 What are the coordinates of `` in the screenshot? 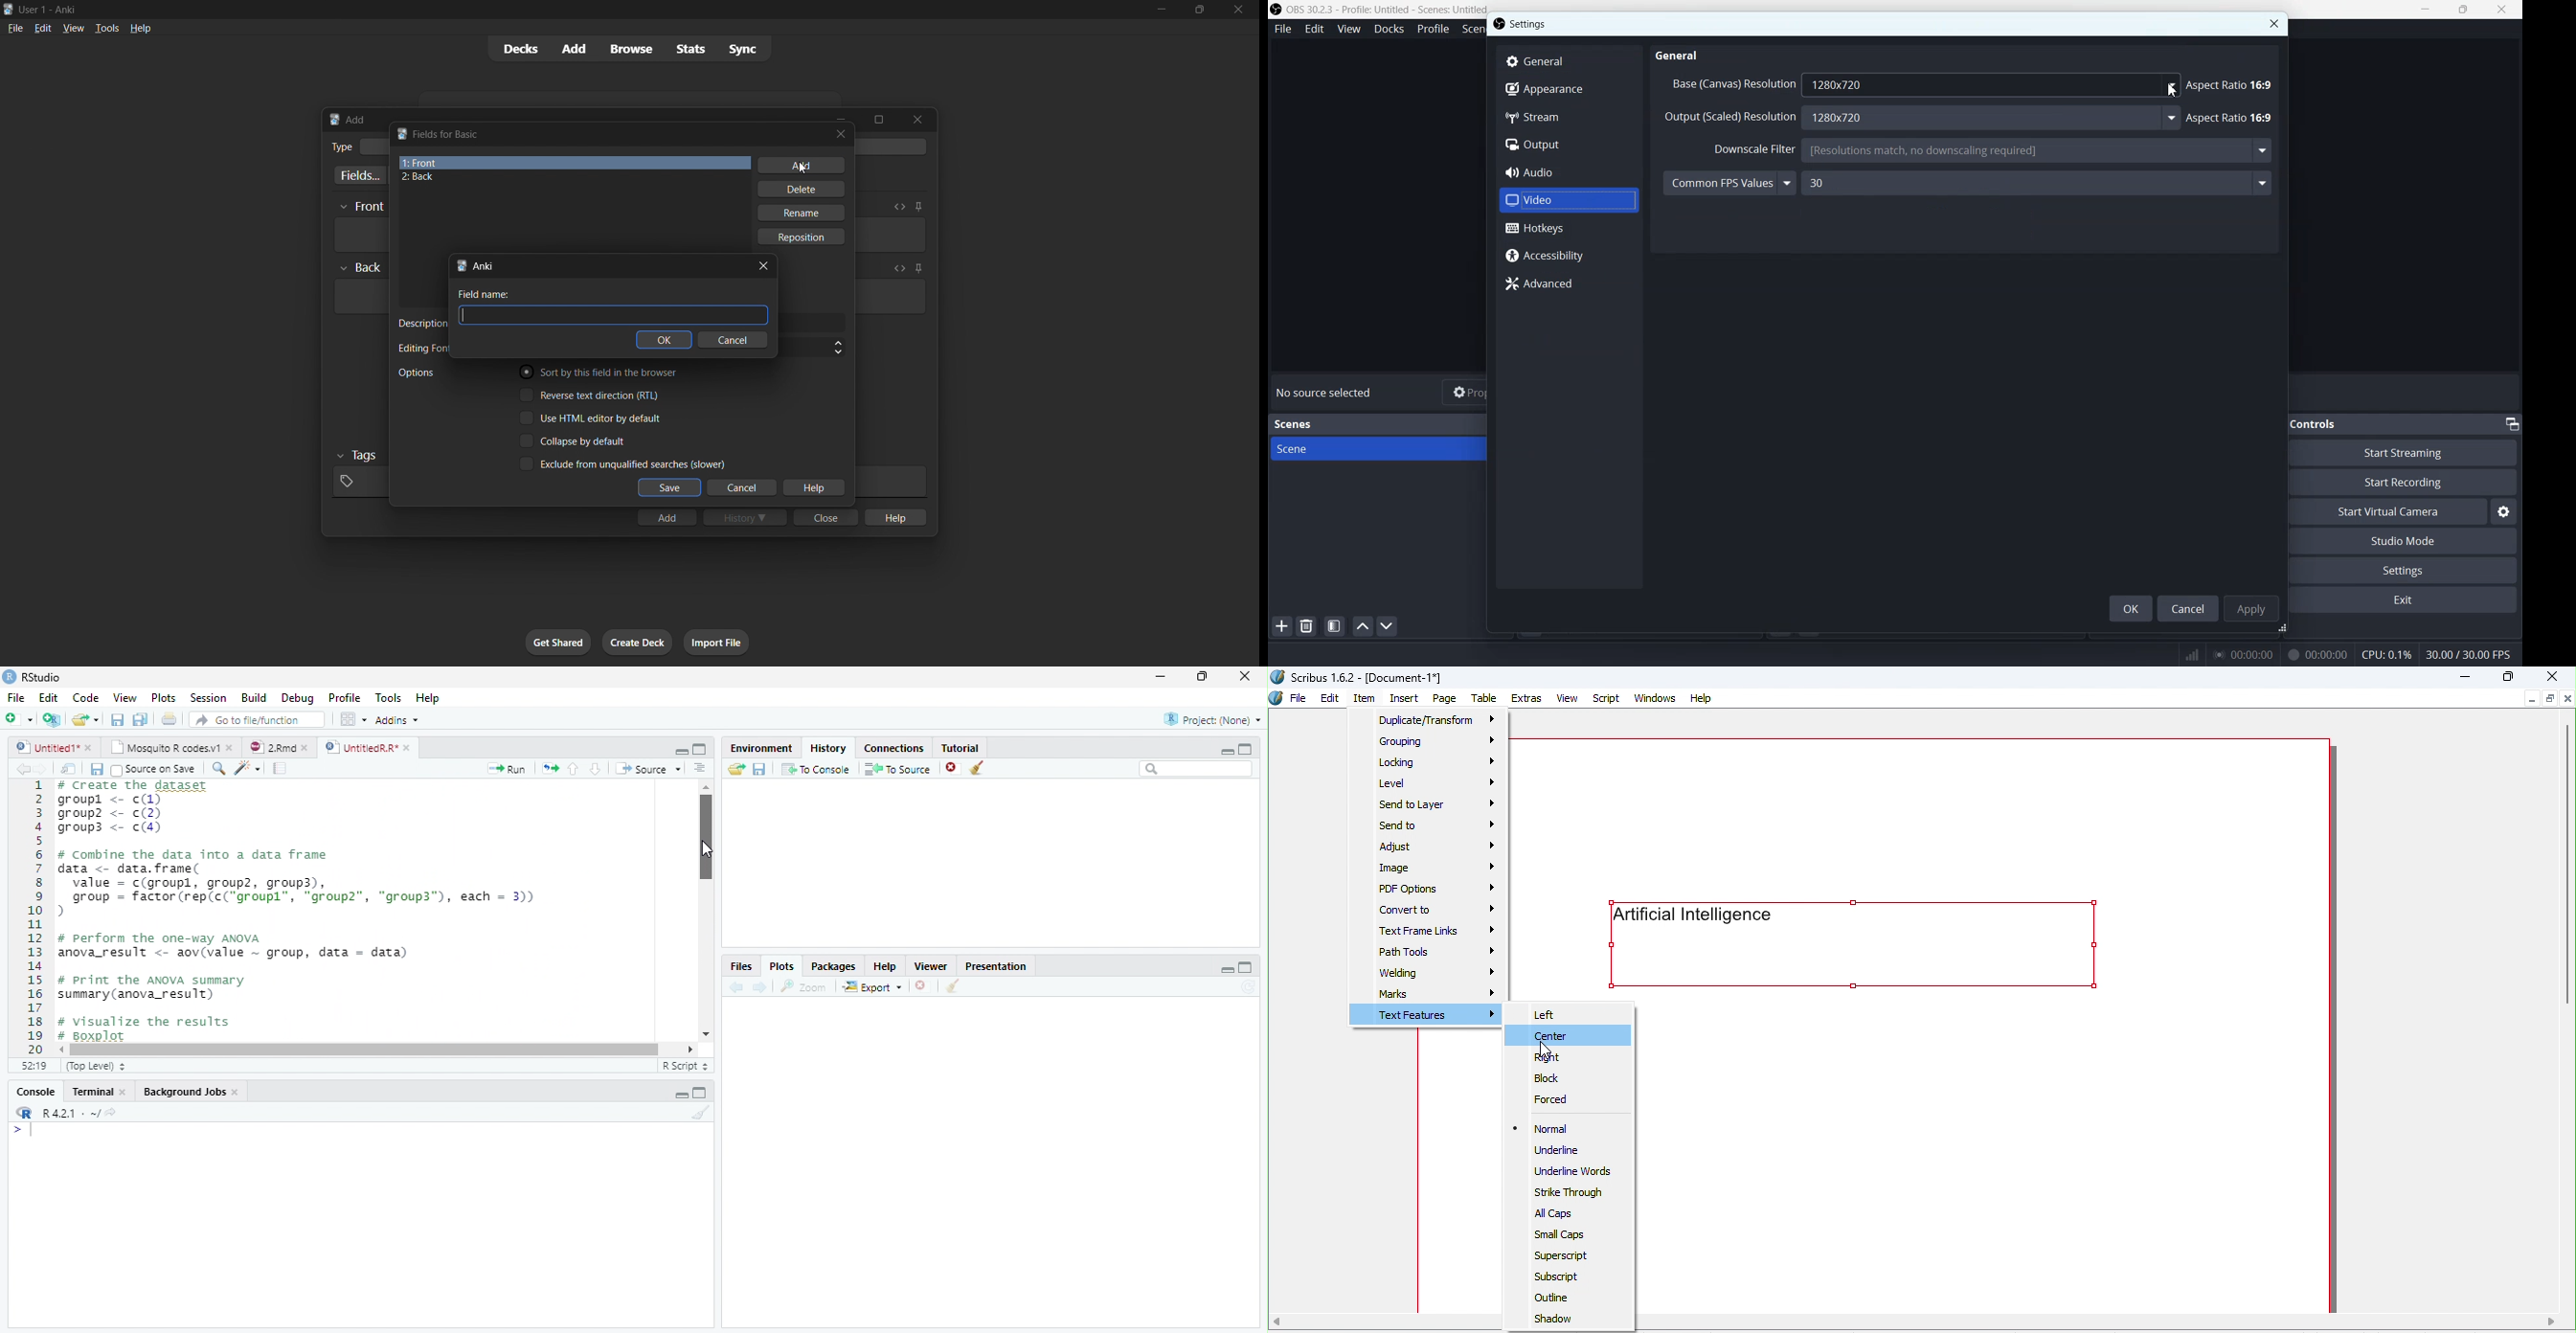 It's located at (361, 207).